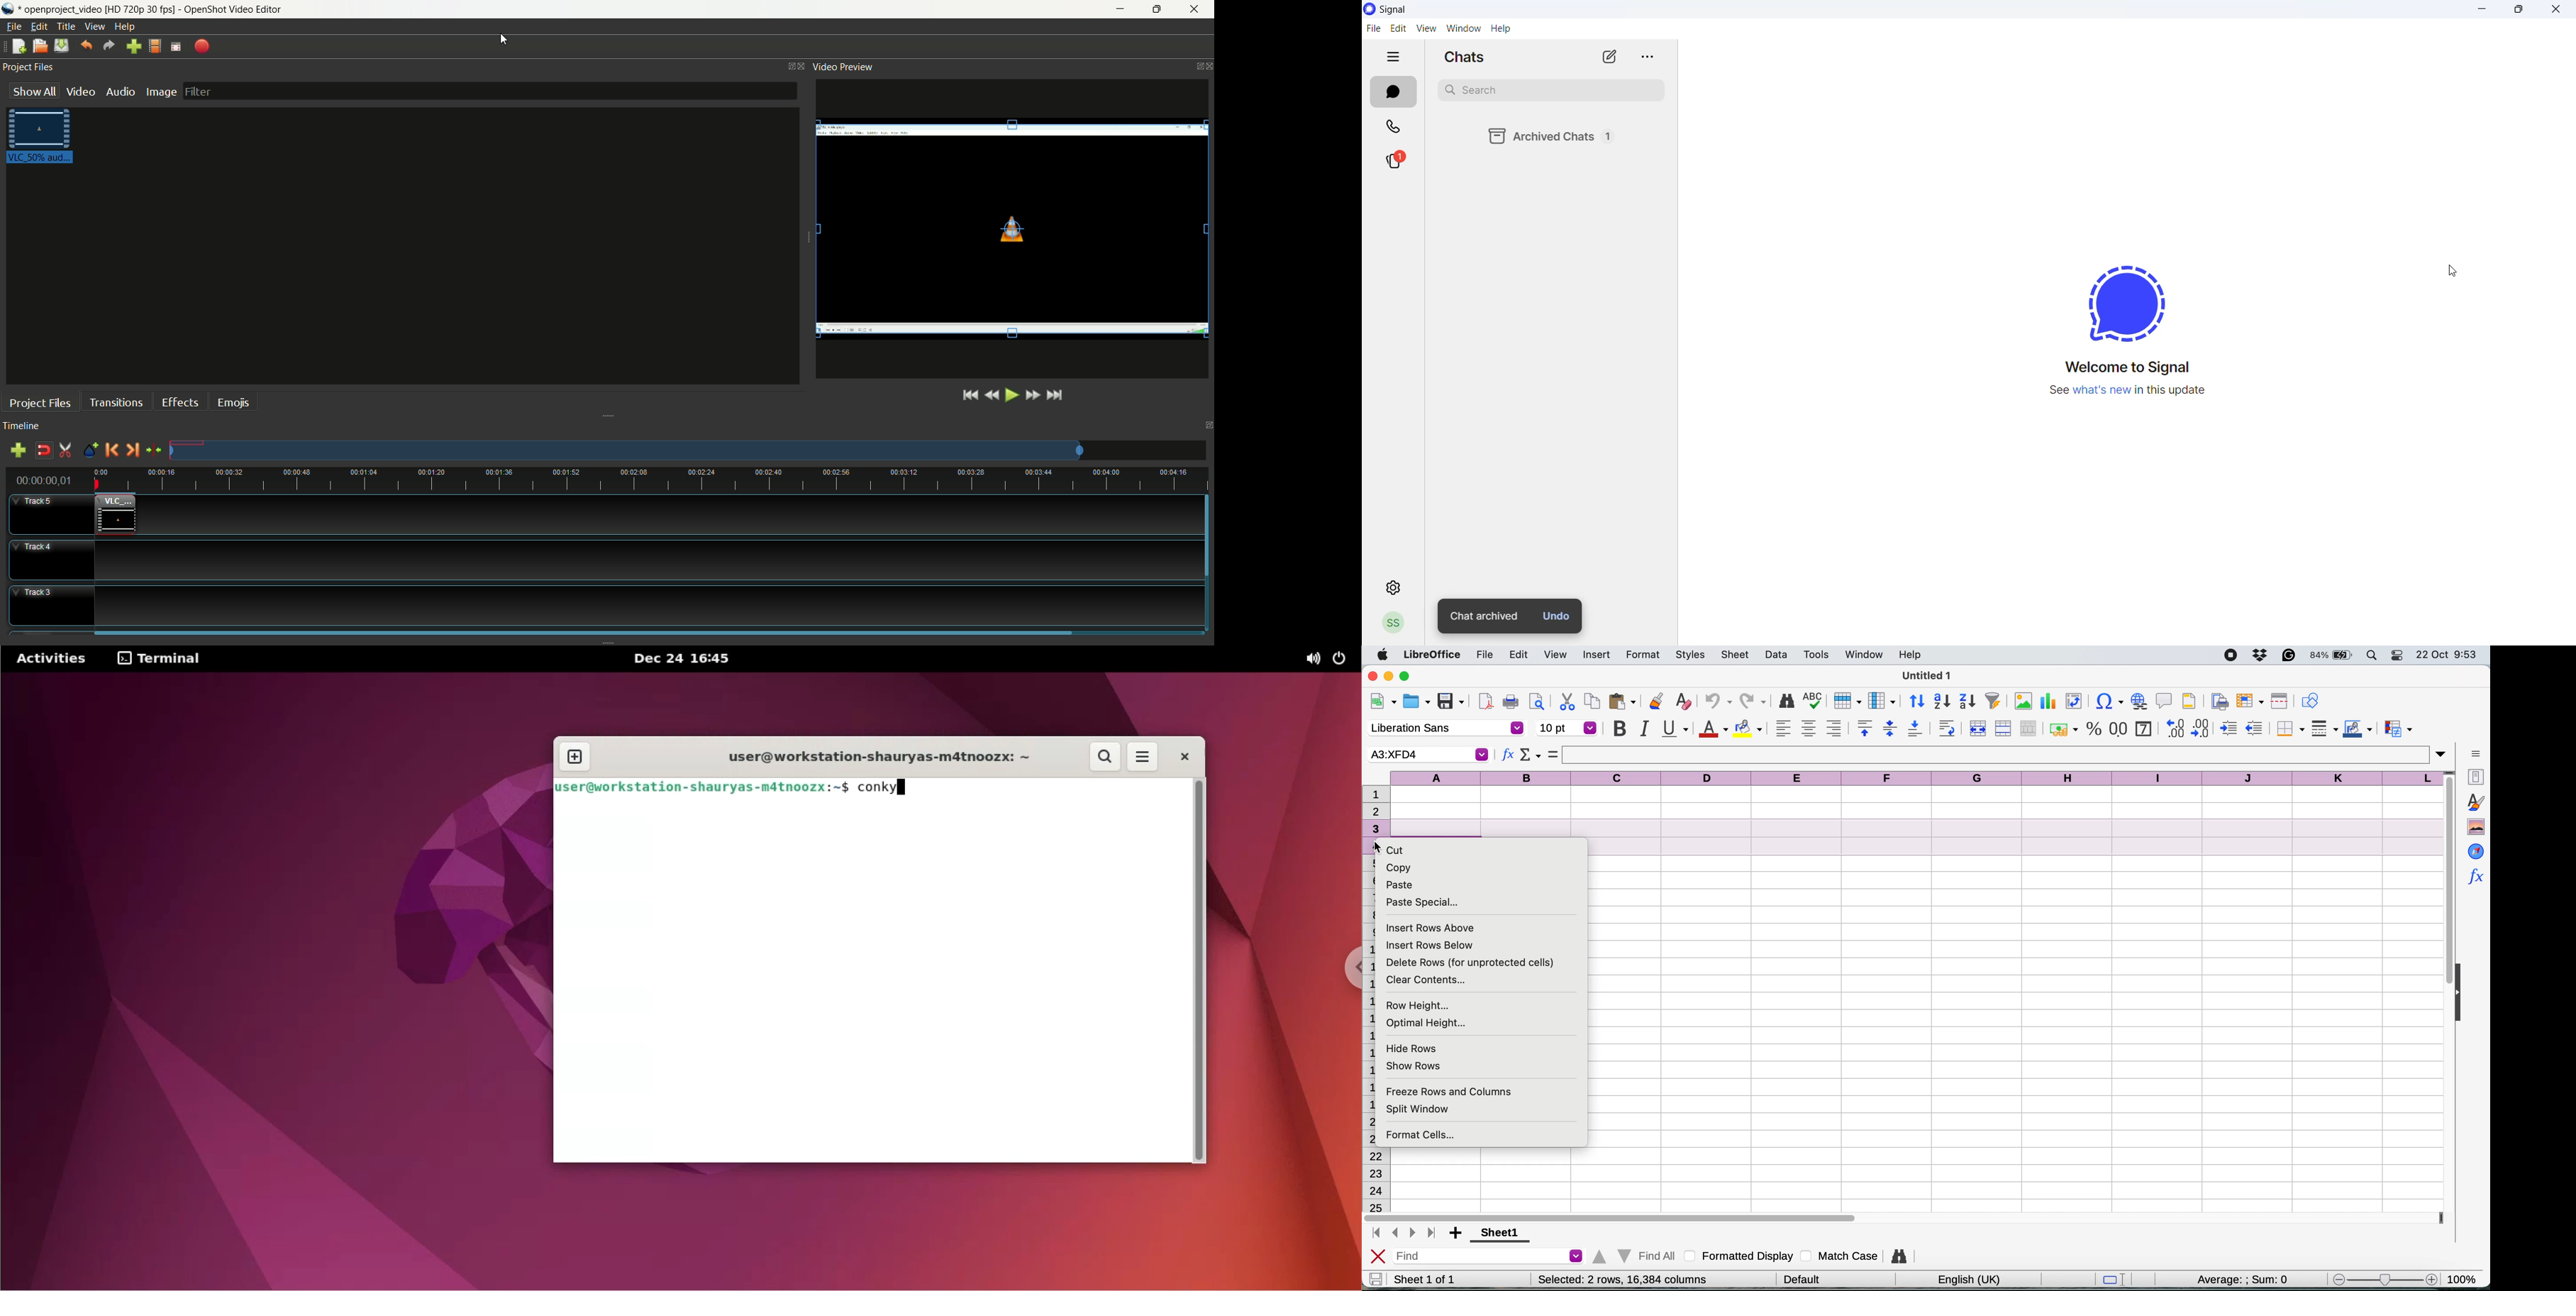 This screenshot has width=2576, height=1316. I want to click on font size, so click(1567, 728).